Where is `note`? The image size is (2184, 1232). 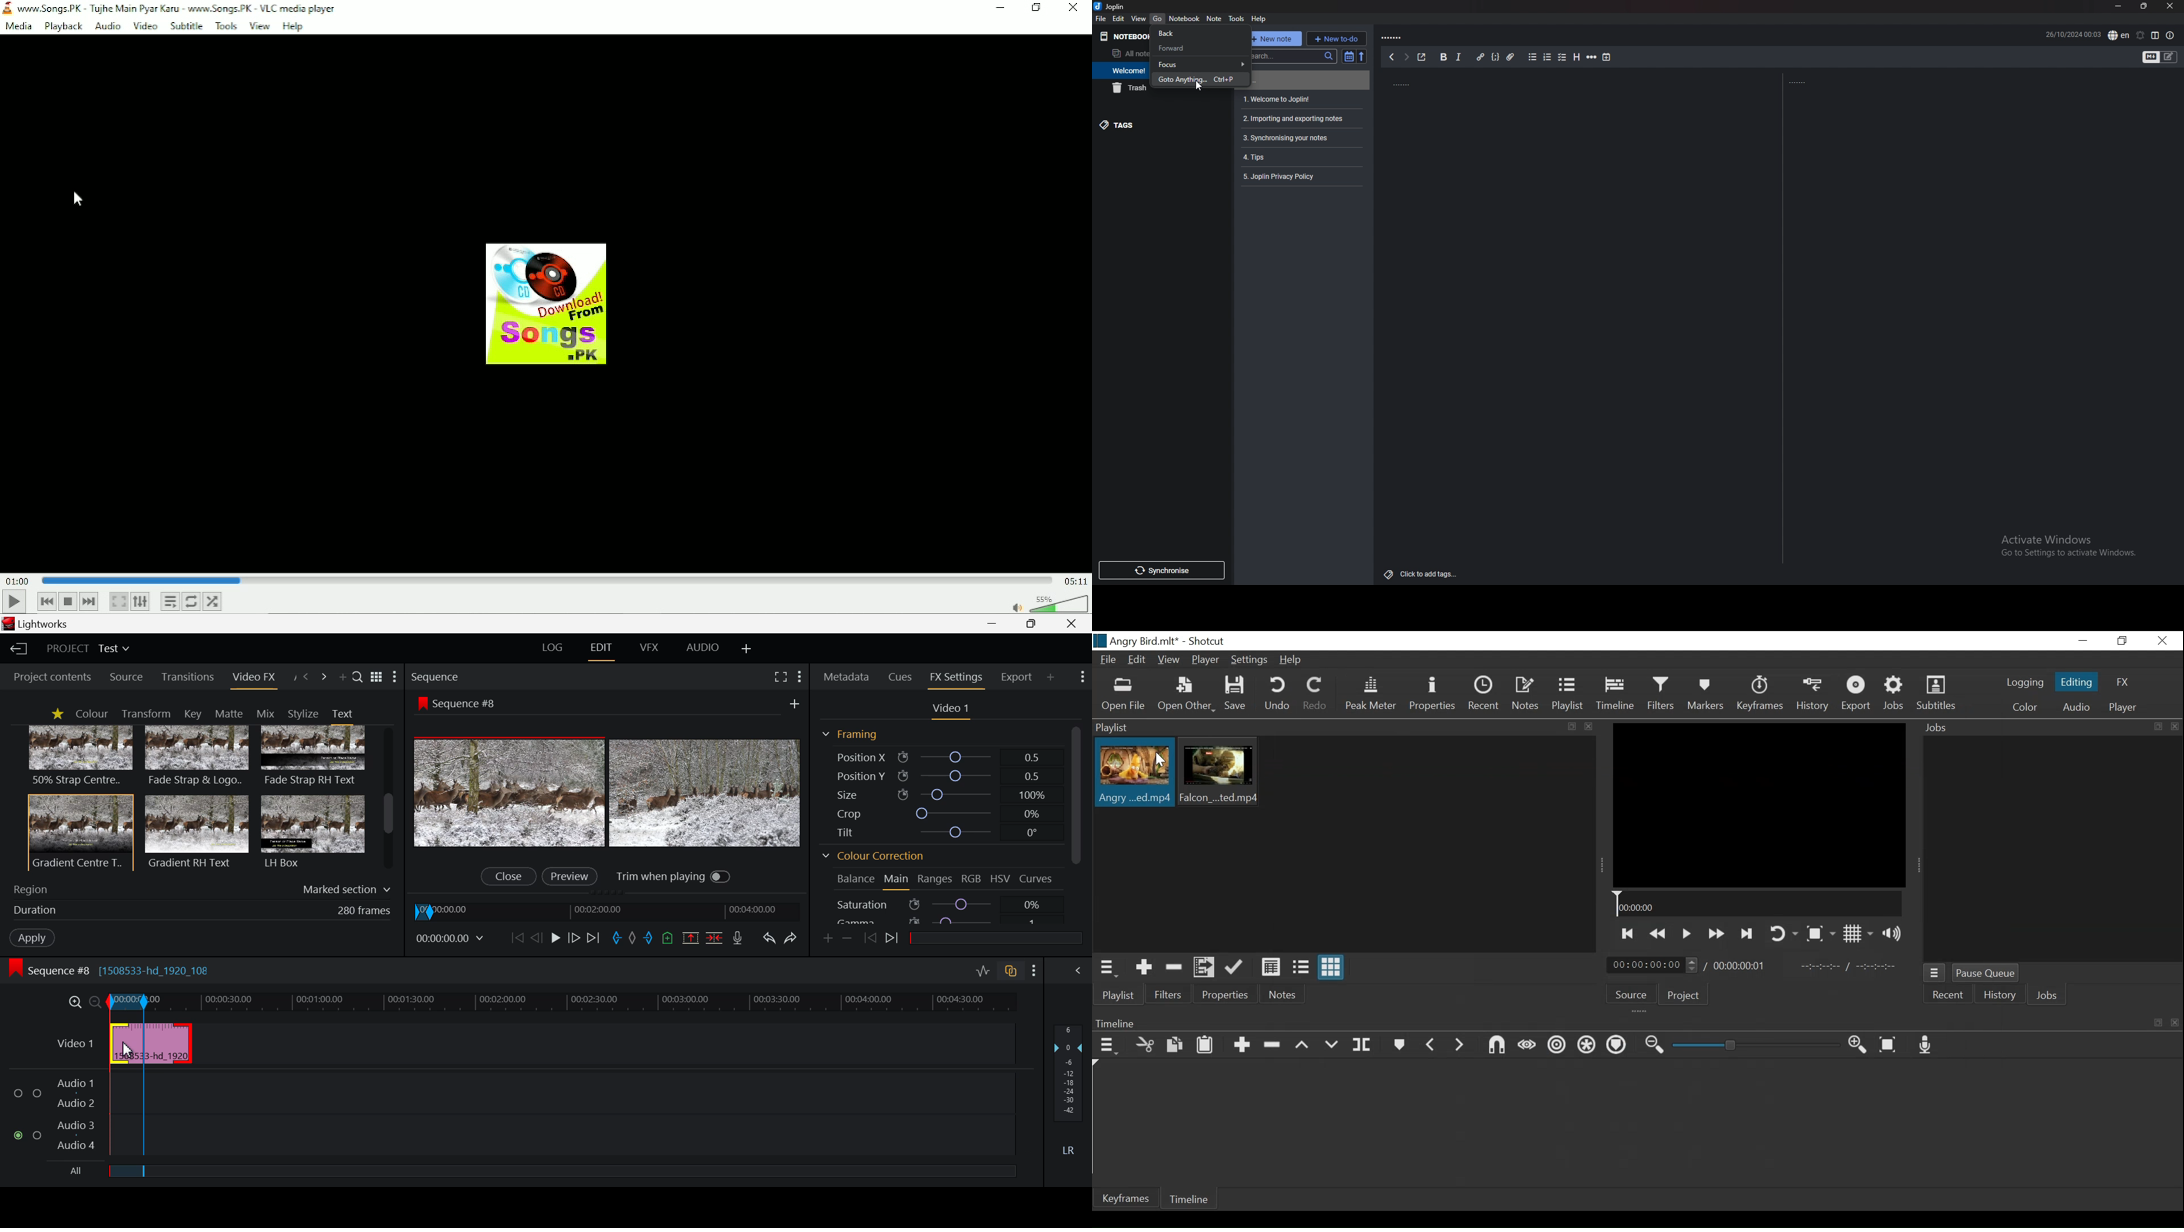 note is located at coordinates (1214, 18).